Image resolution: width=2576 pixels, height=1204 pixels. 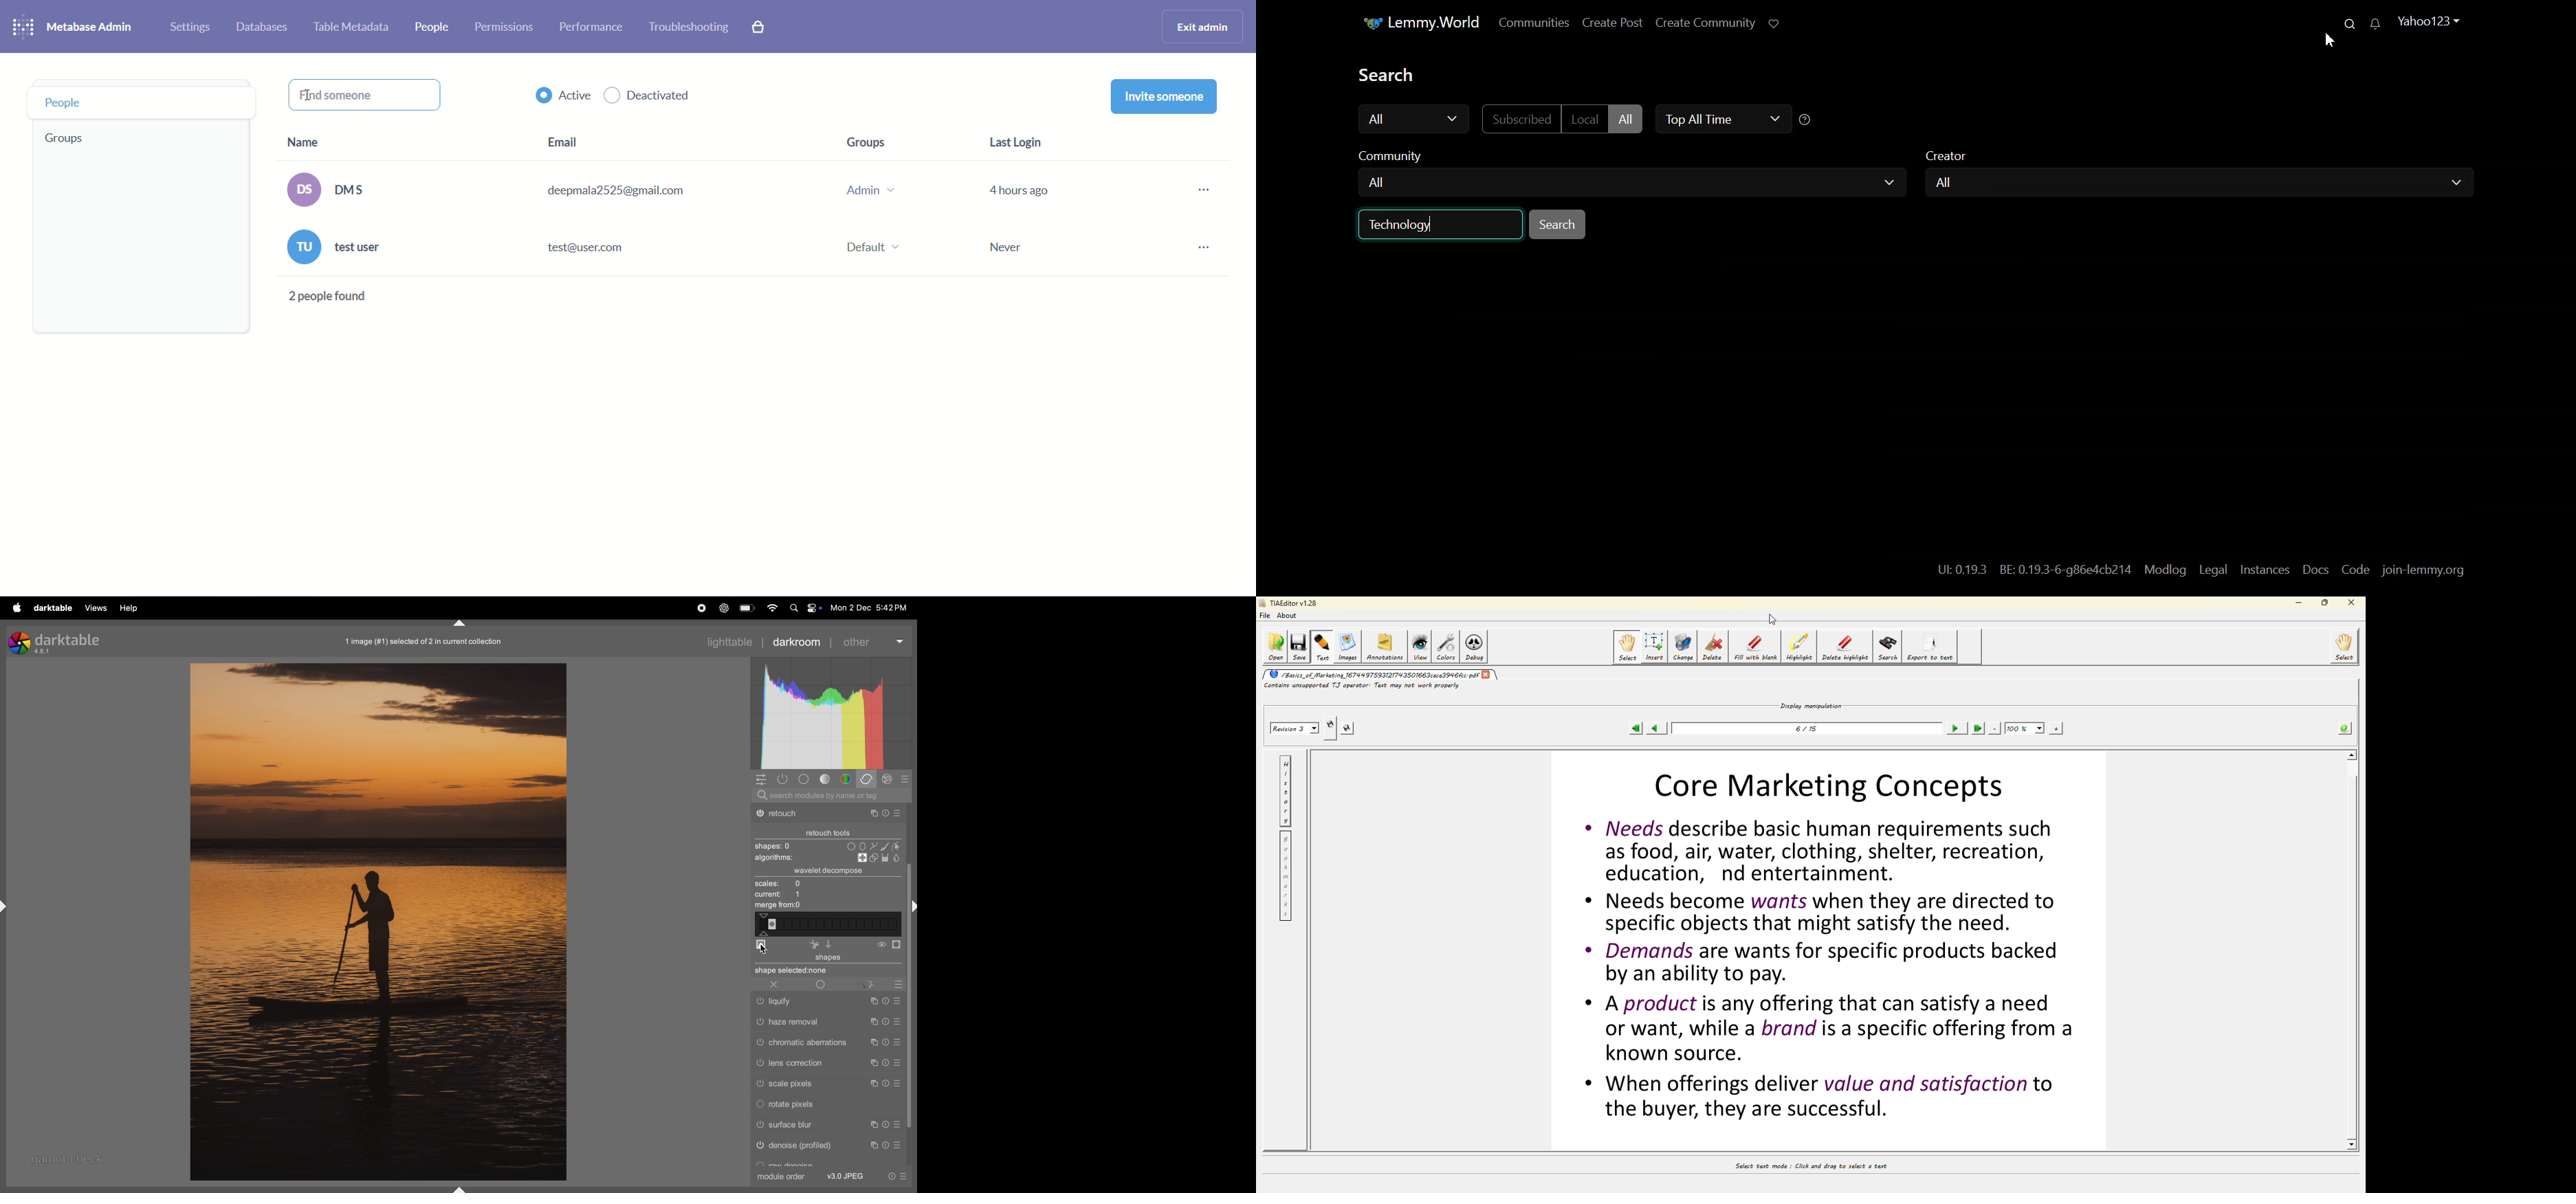 What do you see at coordinates (780, 1177) in the screenshot?
I see `module order` at bounding box center [780, 1177].